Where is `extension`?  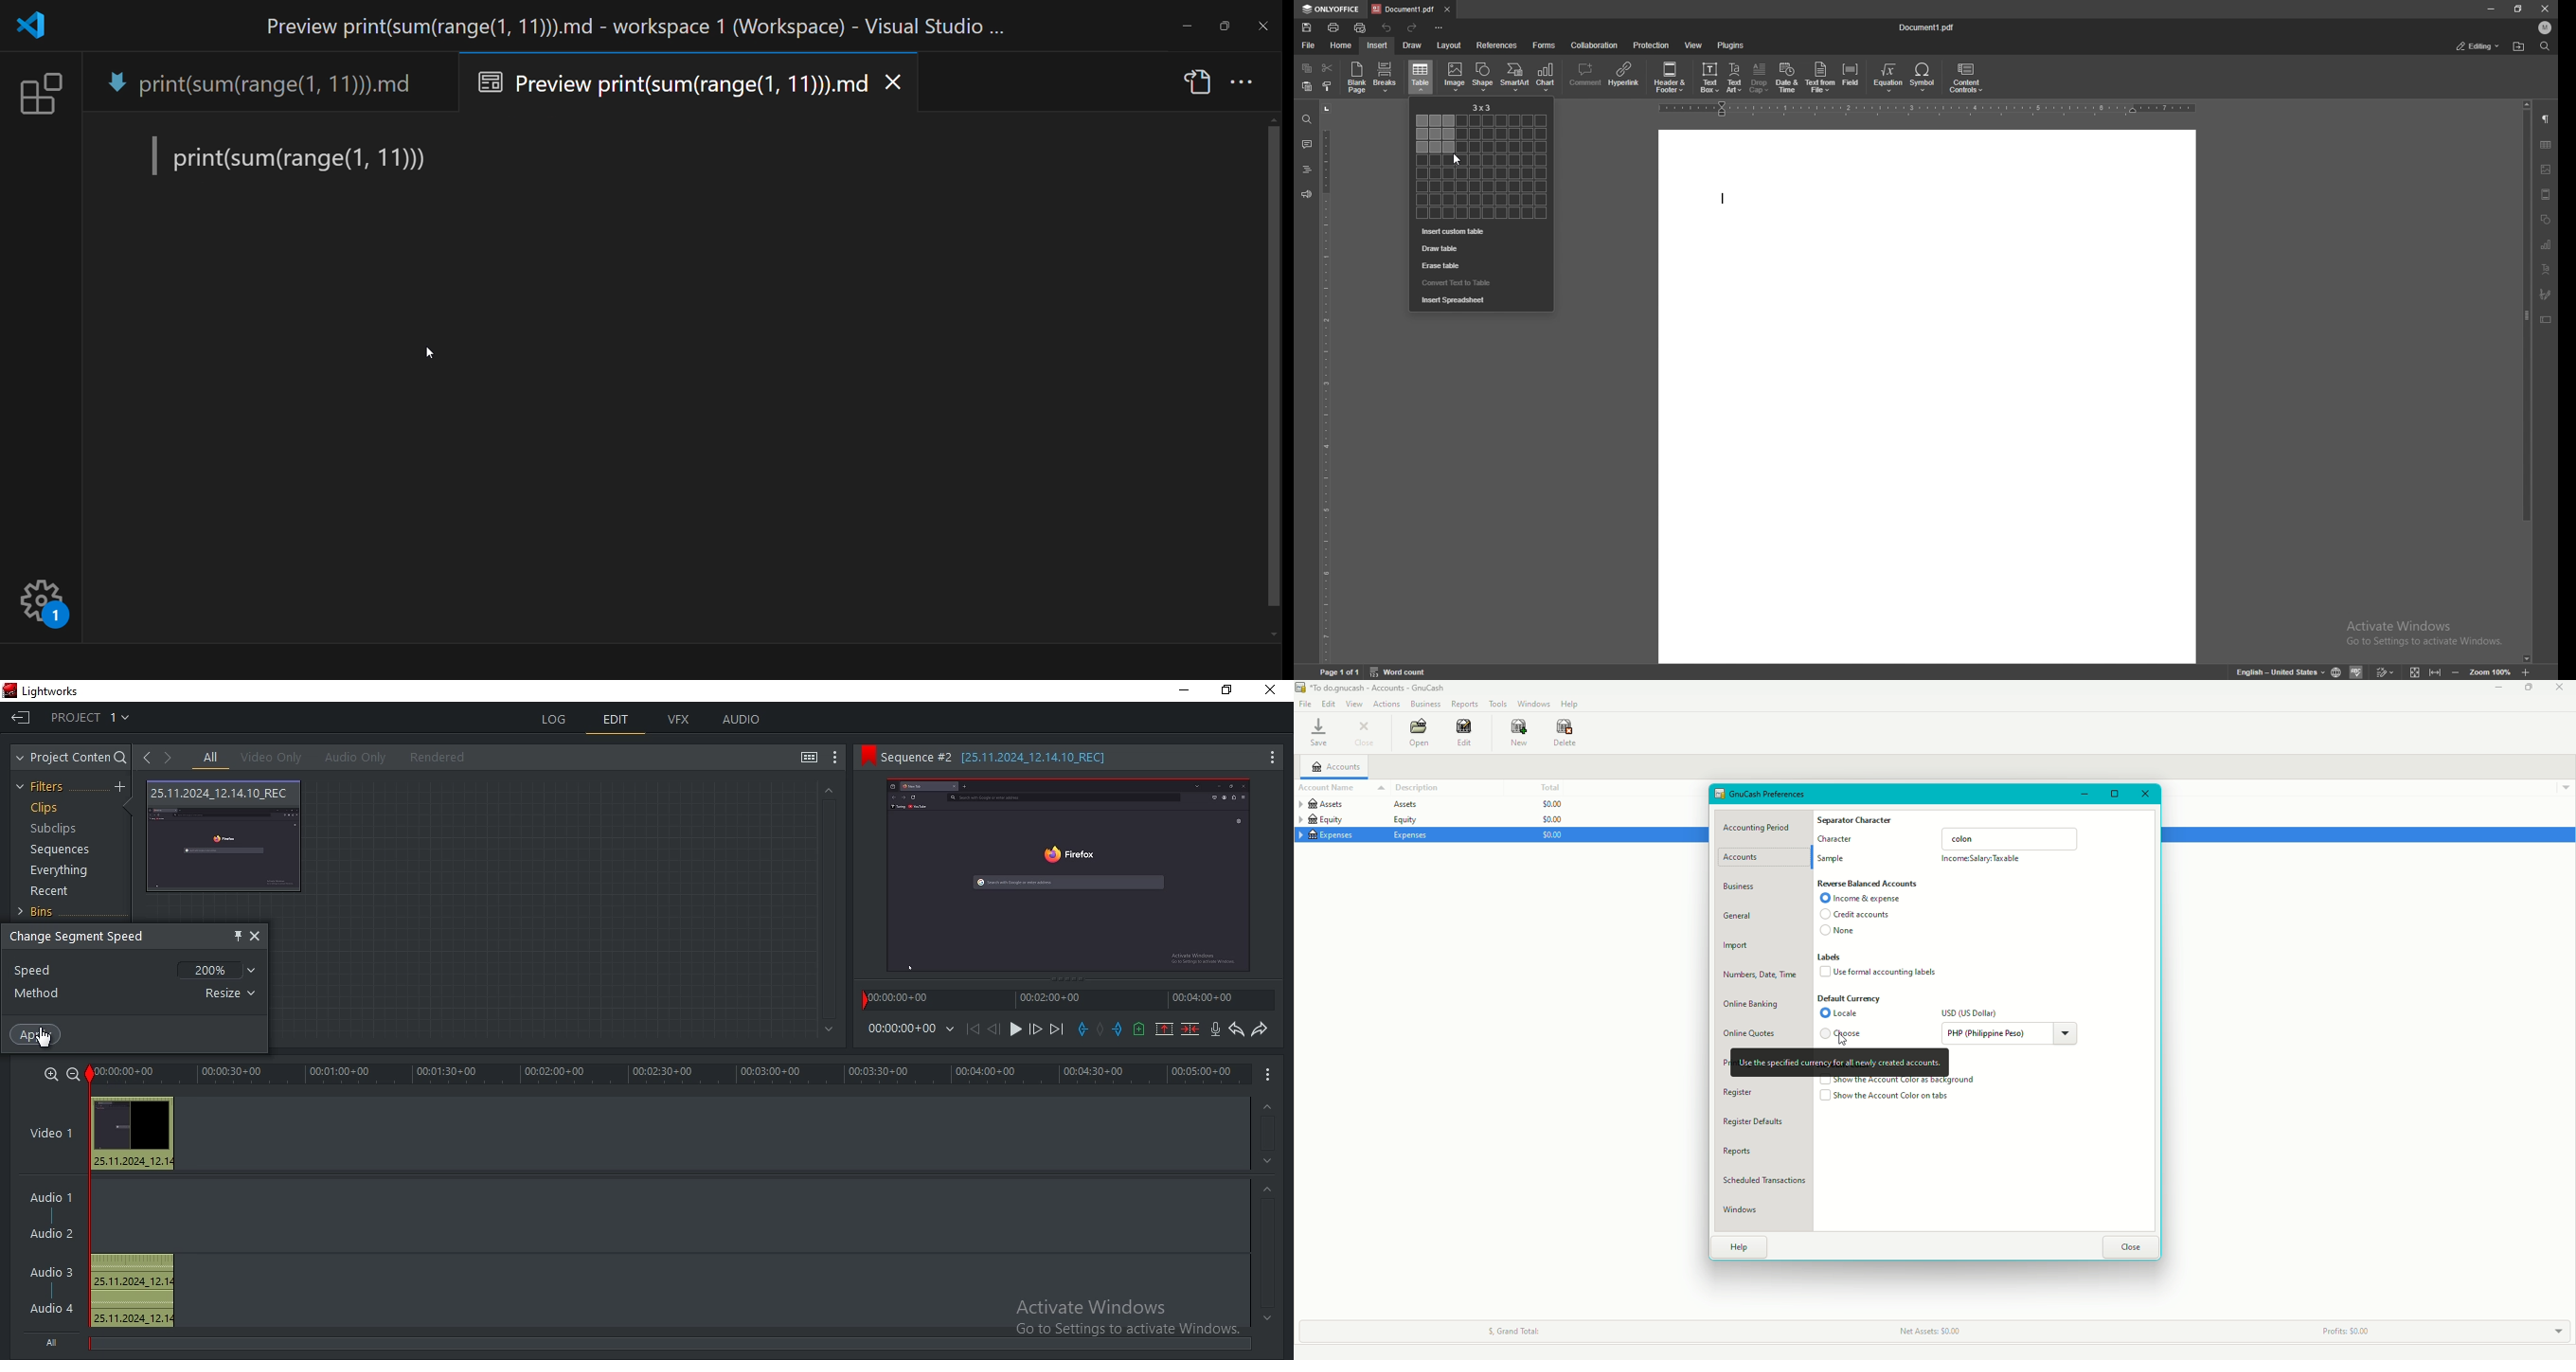
extension is located at coordinates (41, 94).